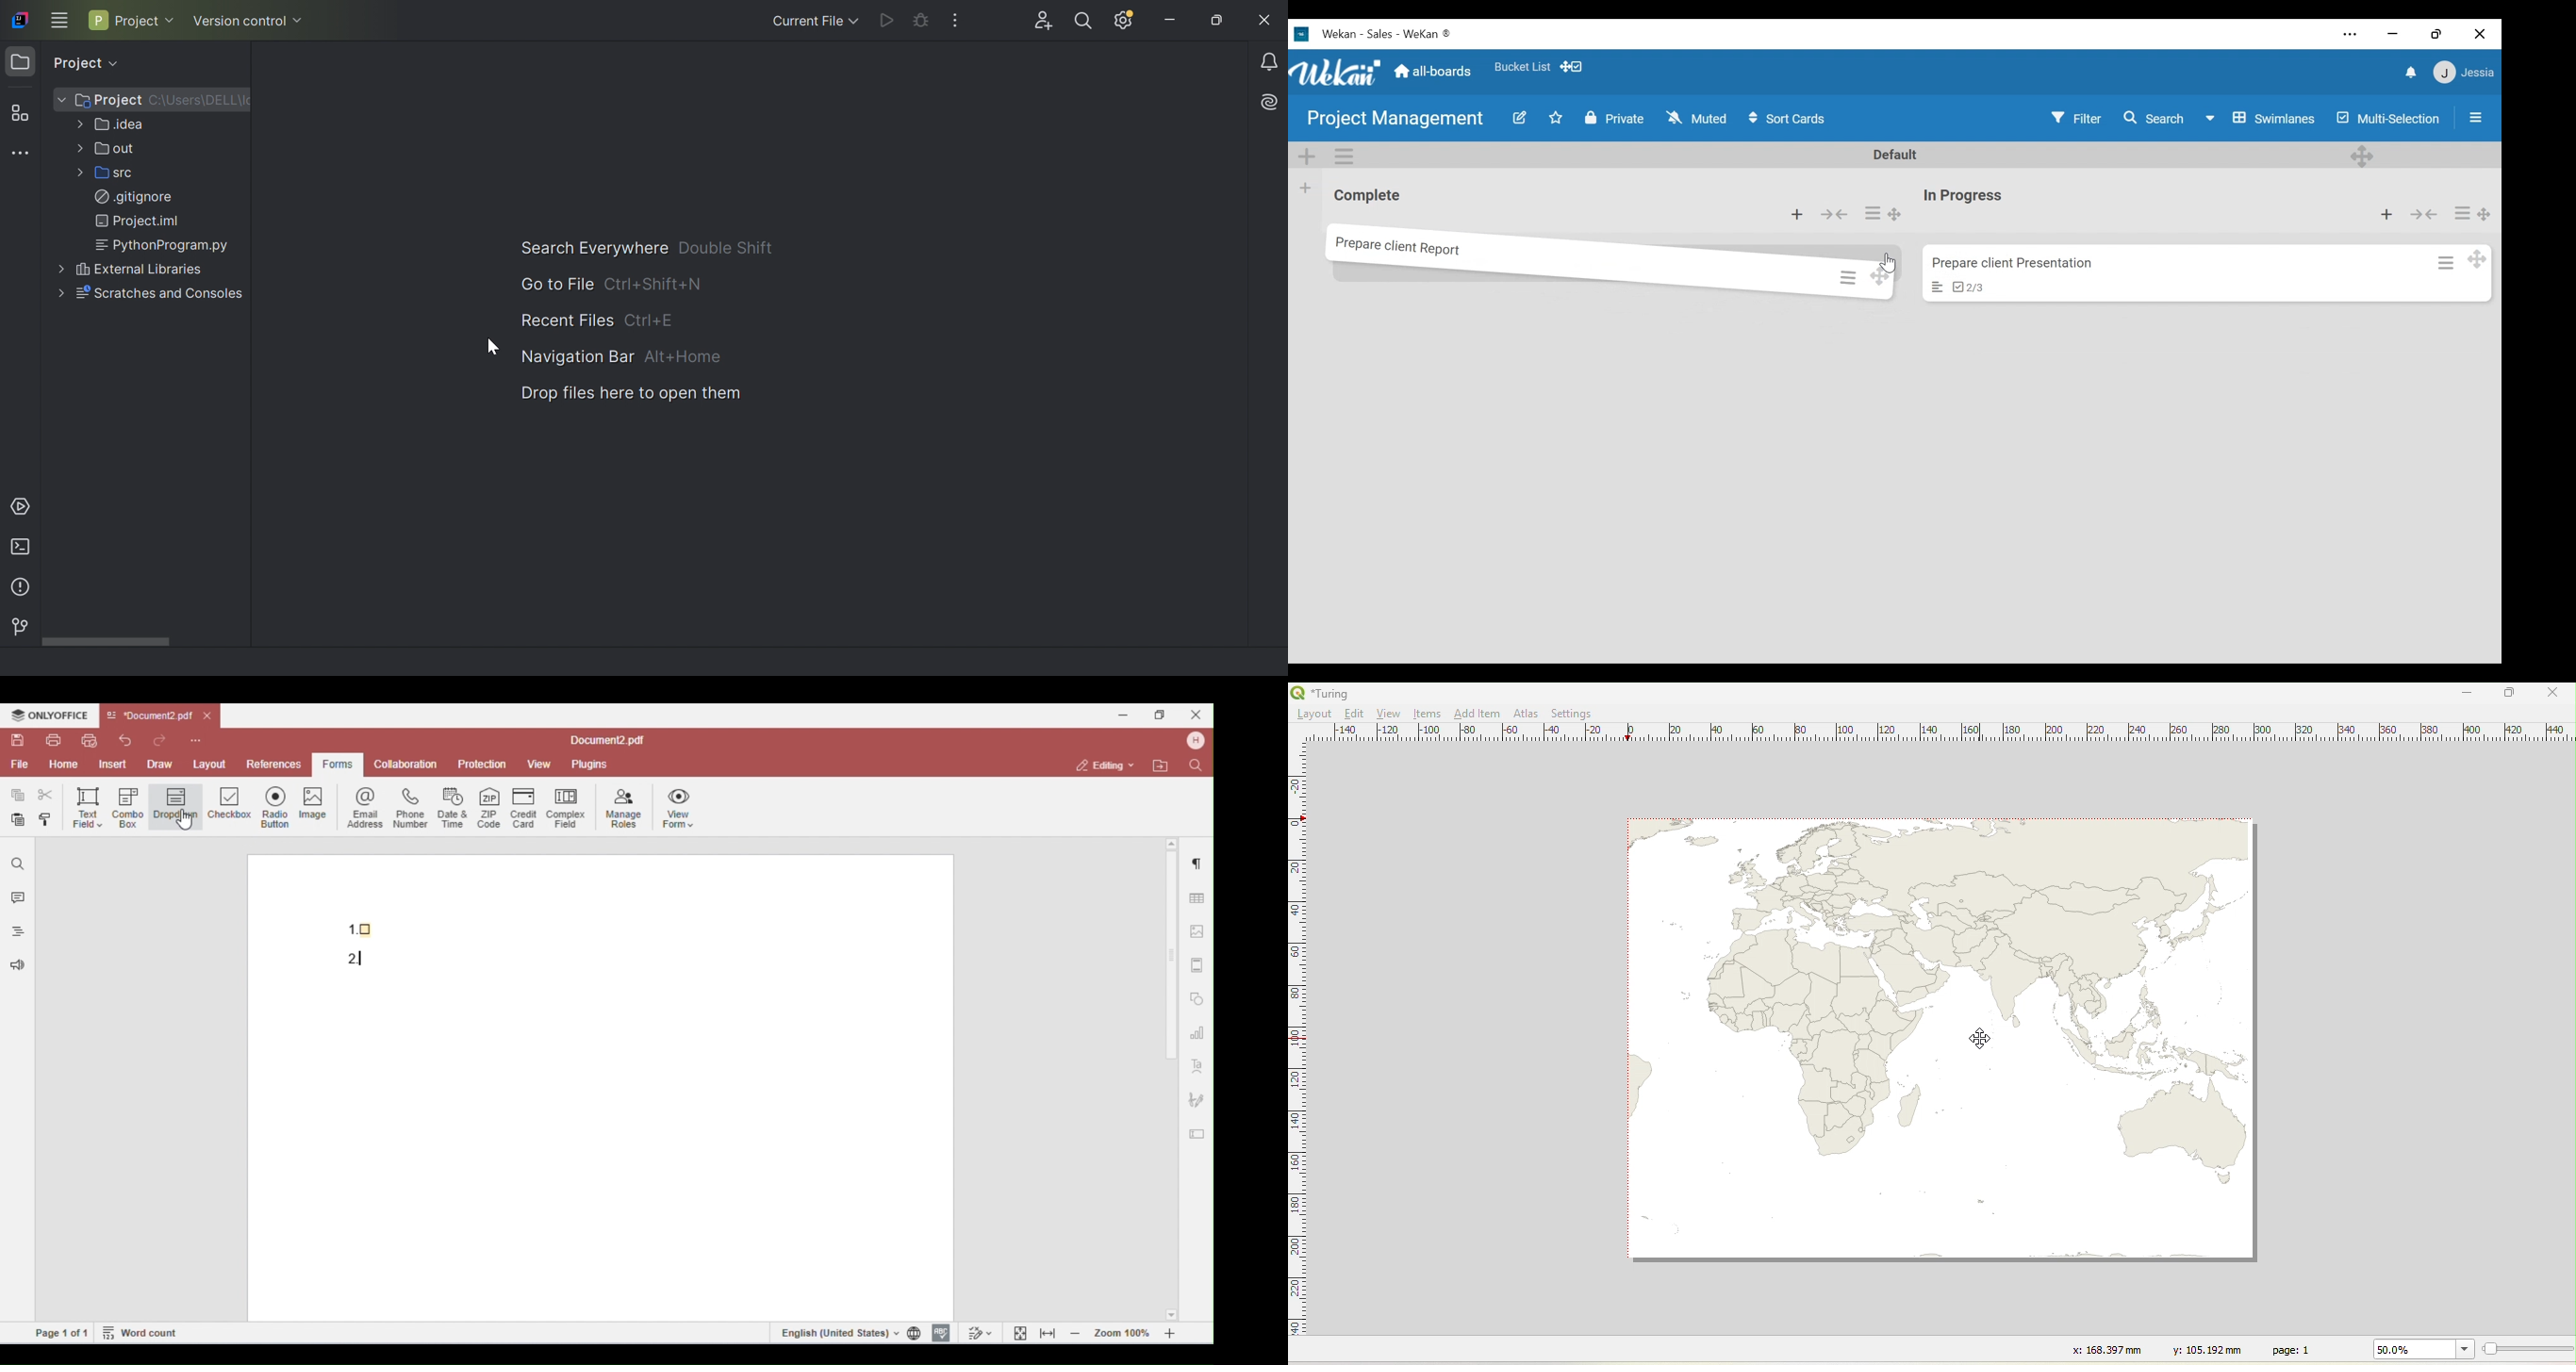 Image resolution: width=2576 pixels, height=1372 pixels. What do you see at coordinates (956, 19) in the screenshot?
I see `More actions` at bounding box center [956, 19].